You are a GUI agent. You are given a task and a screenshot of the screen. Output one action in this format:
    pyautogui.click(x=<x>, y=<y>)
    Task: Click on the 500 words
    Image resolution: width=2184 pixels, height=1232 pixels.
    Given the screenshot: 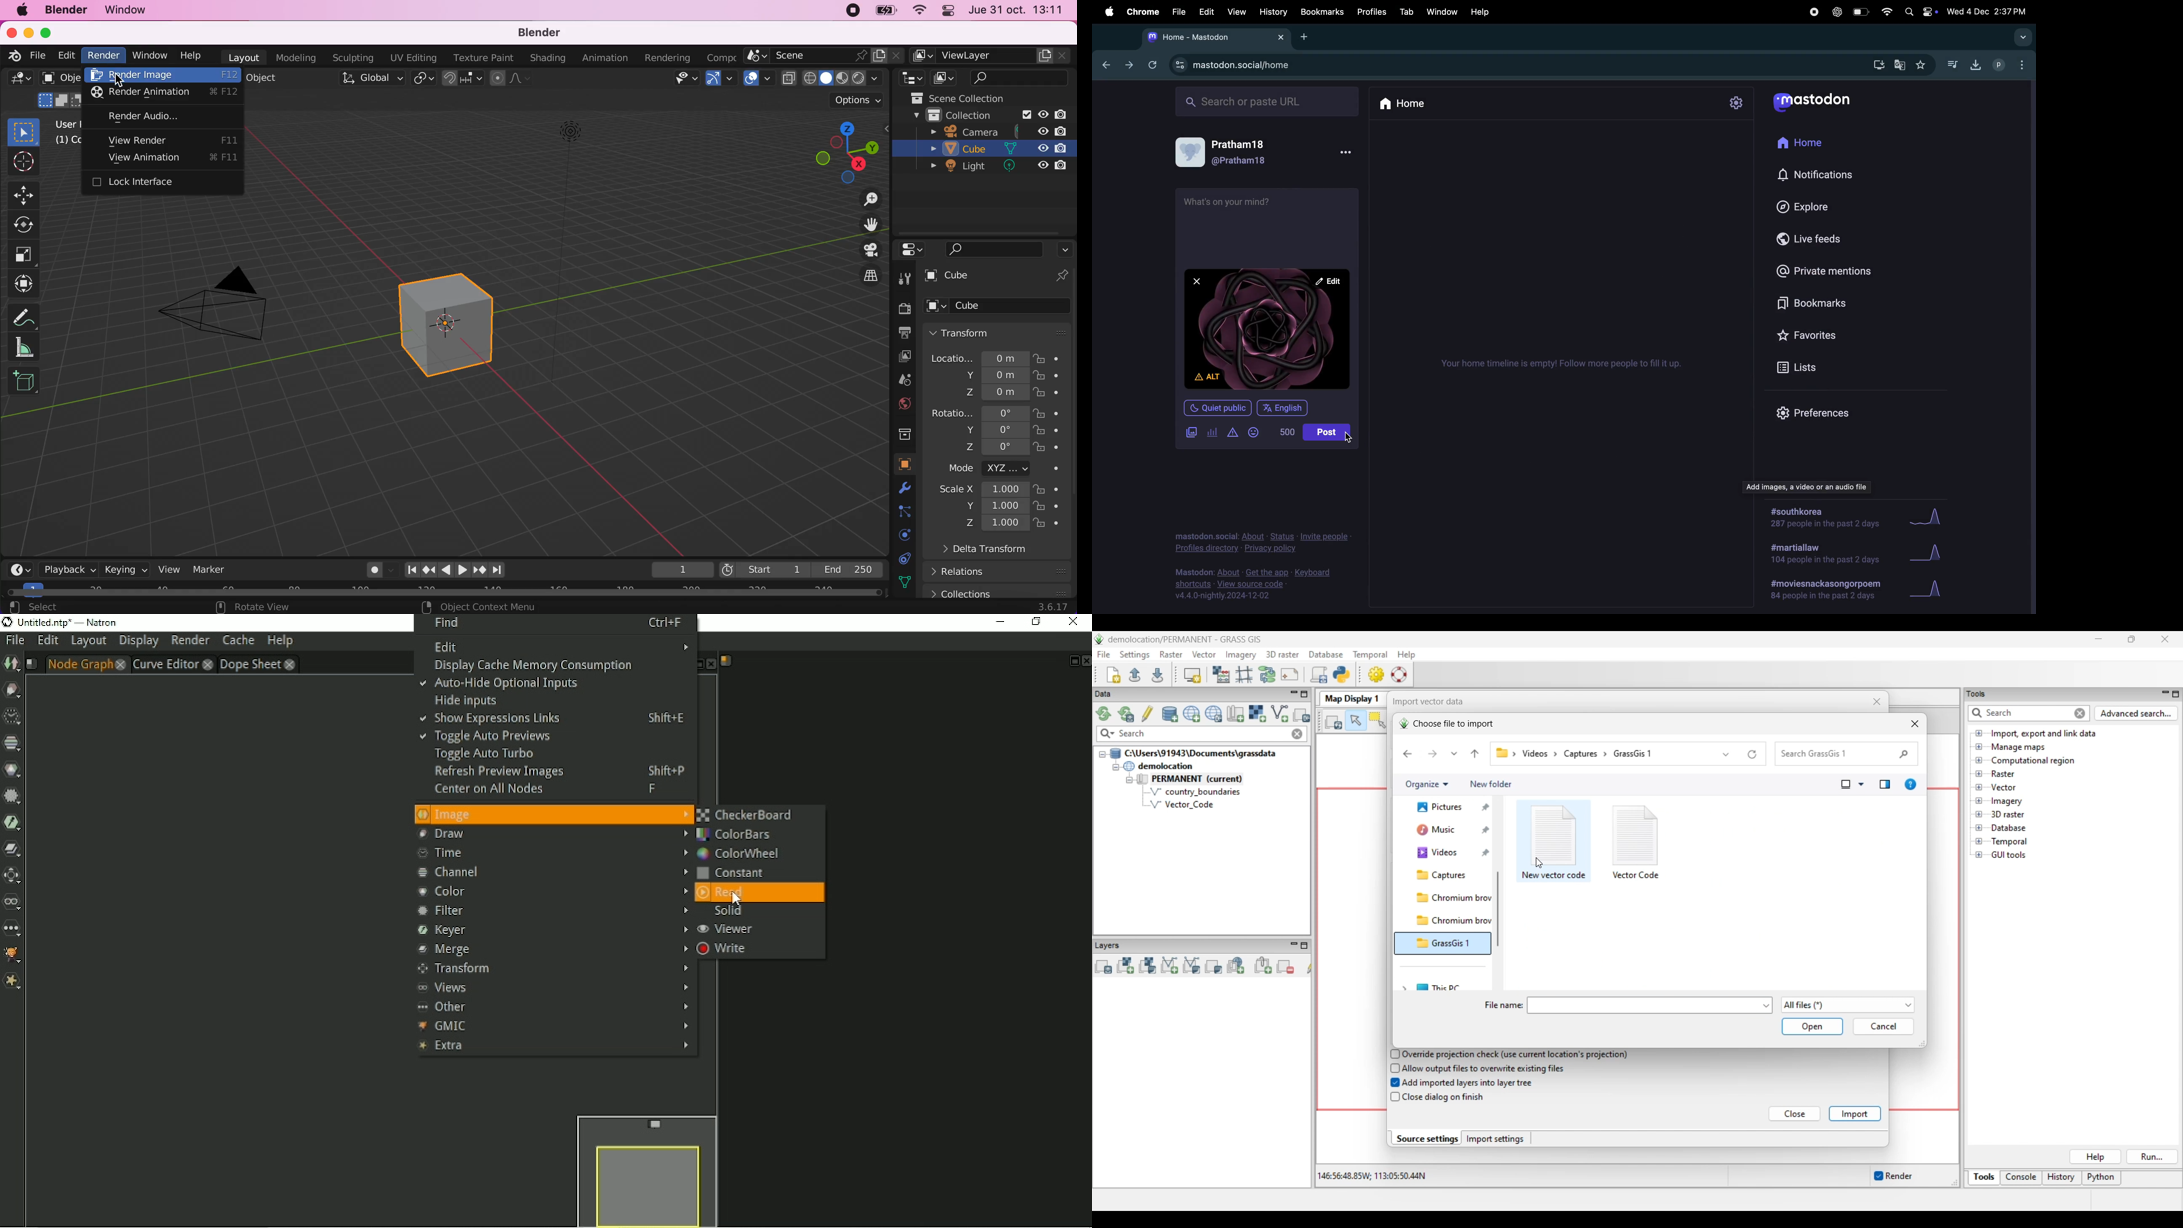 What is the action you would take?
    pyautogui.click(x=1284, y=434)
    